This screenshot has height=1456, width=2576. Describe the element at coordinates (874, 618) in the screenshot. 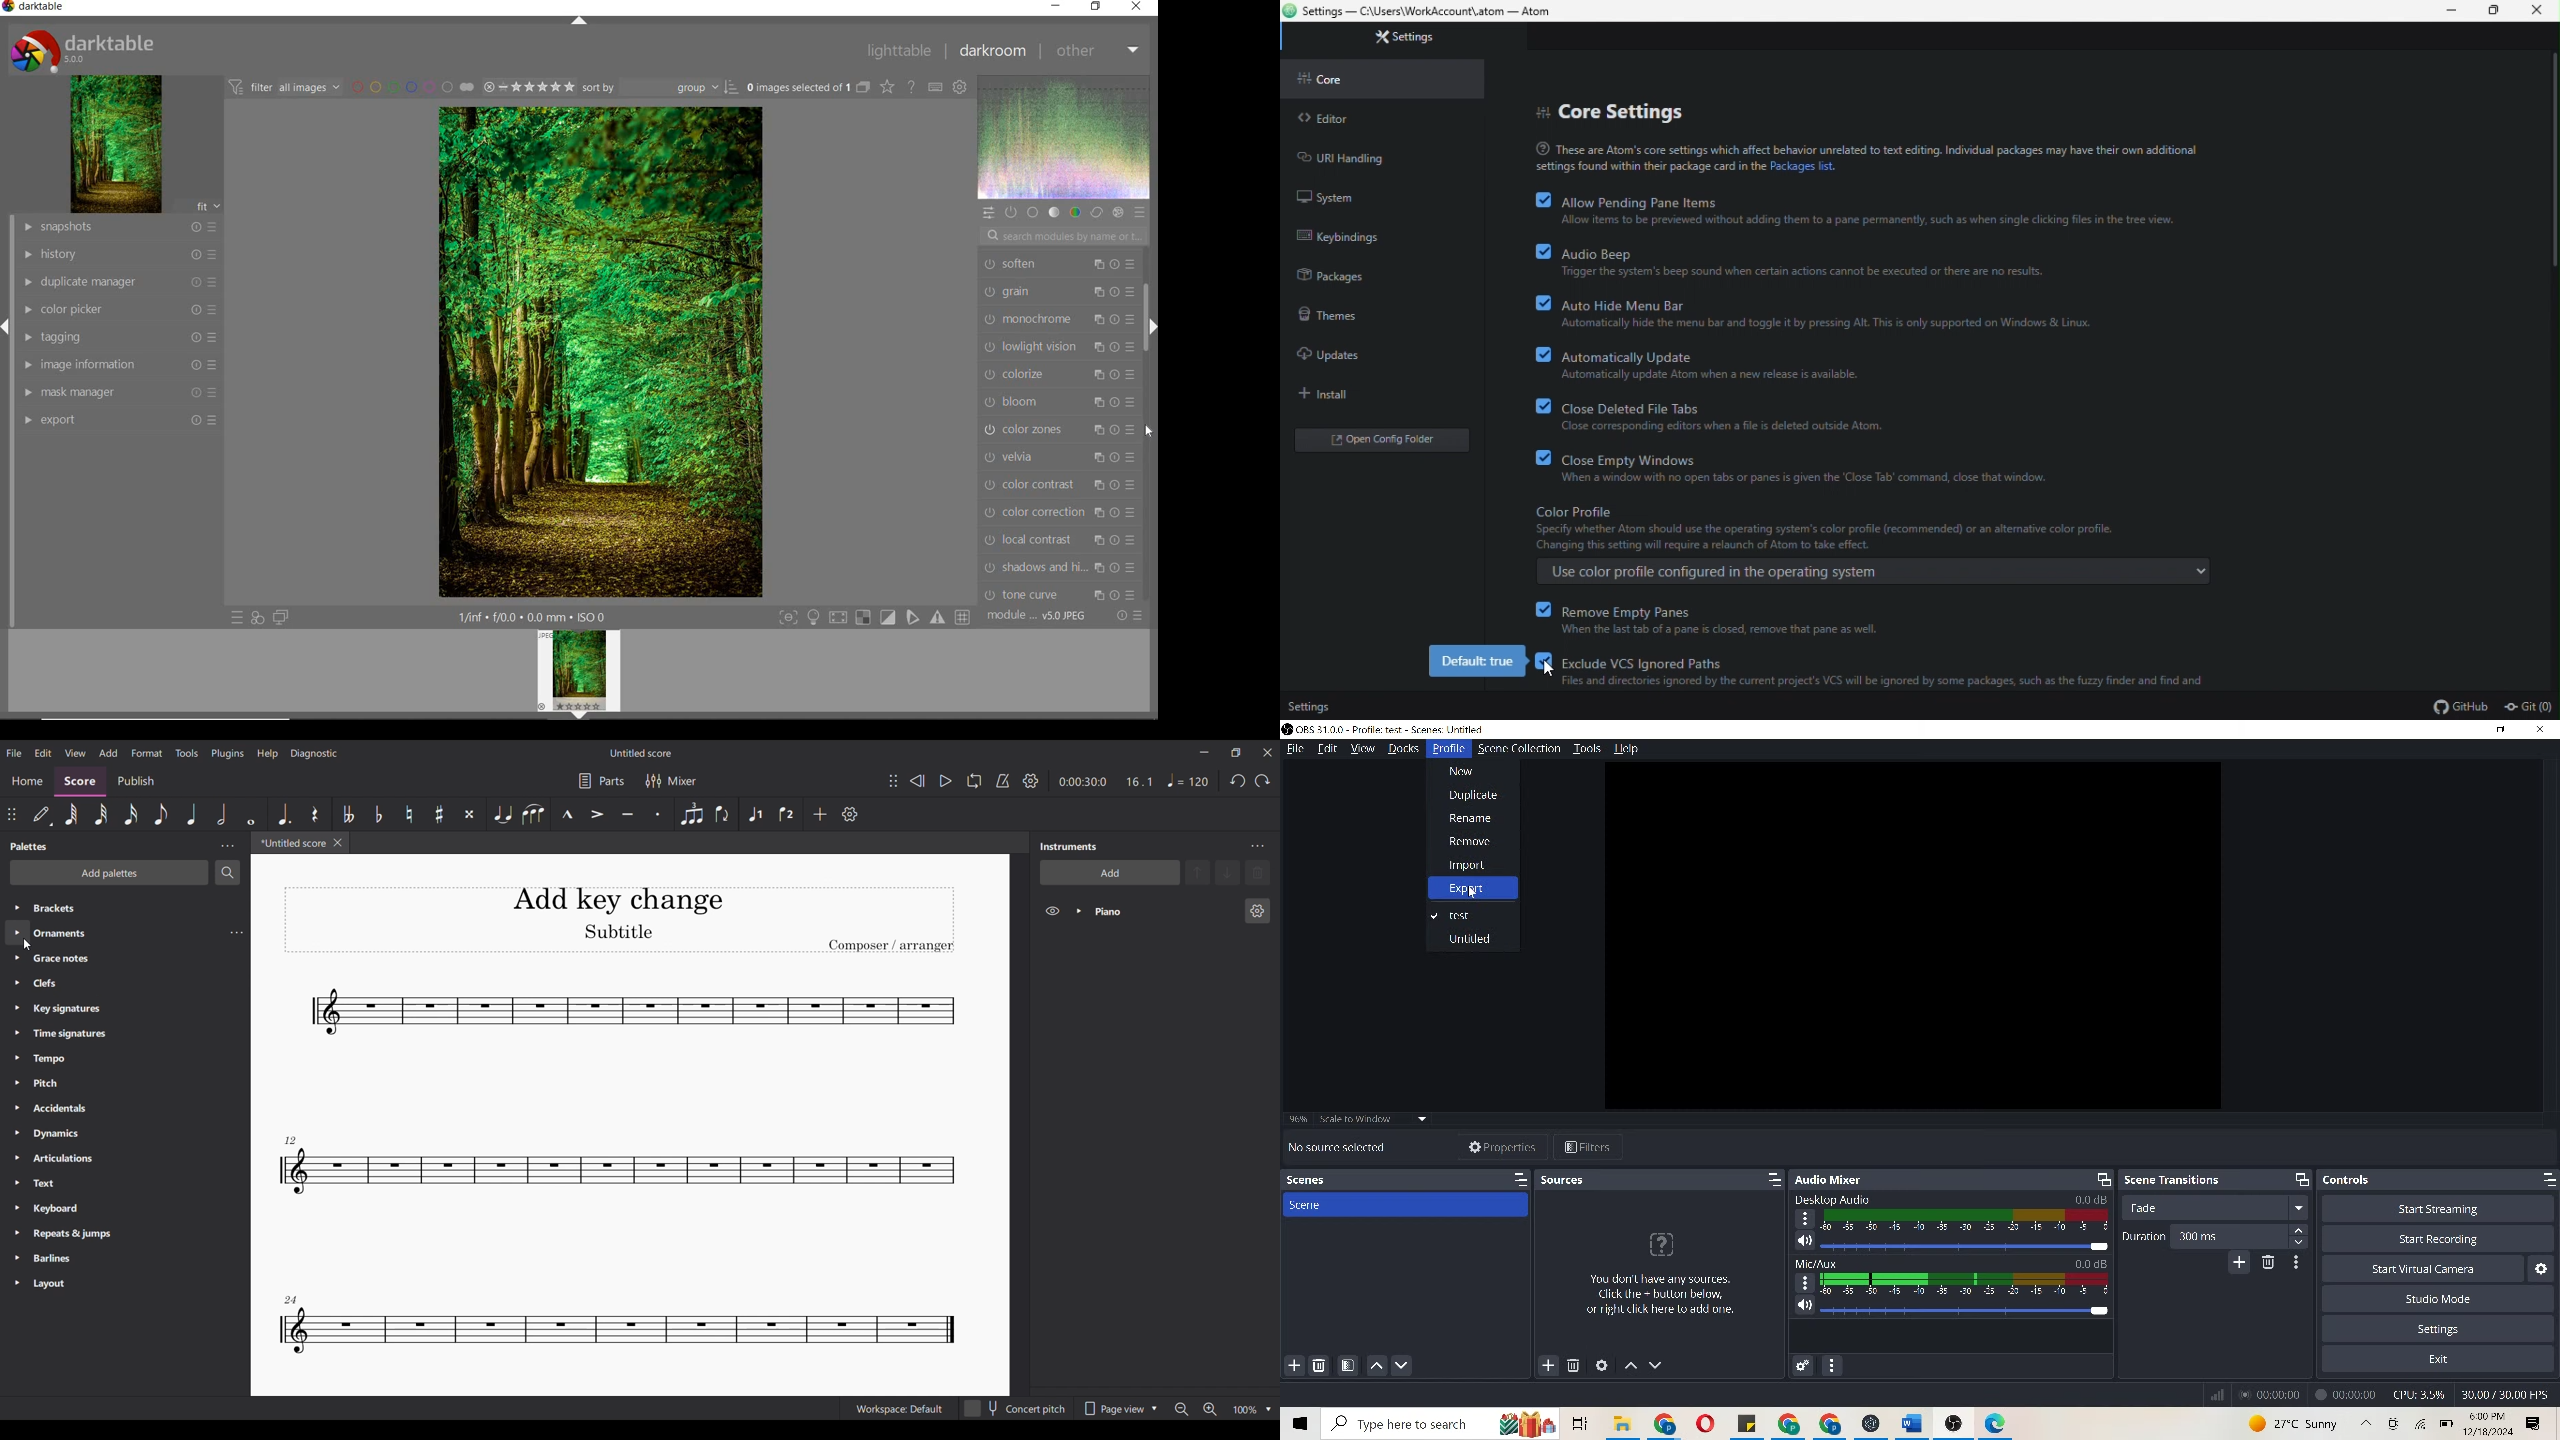

I see `TOGGLE MODES` at that location.